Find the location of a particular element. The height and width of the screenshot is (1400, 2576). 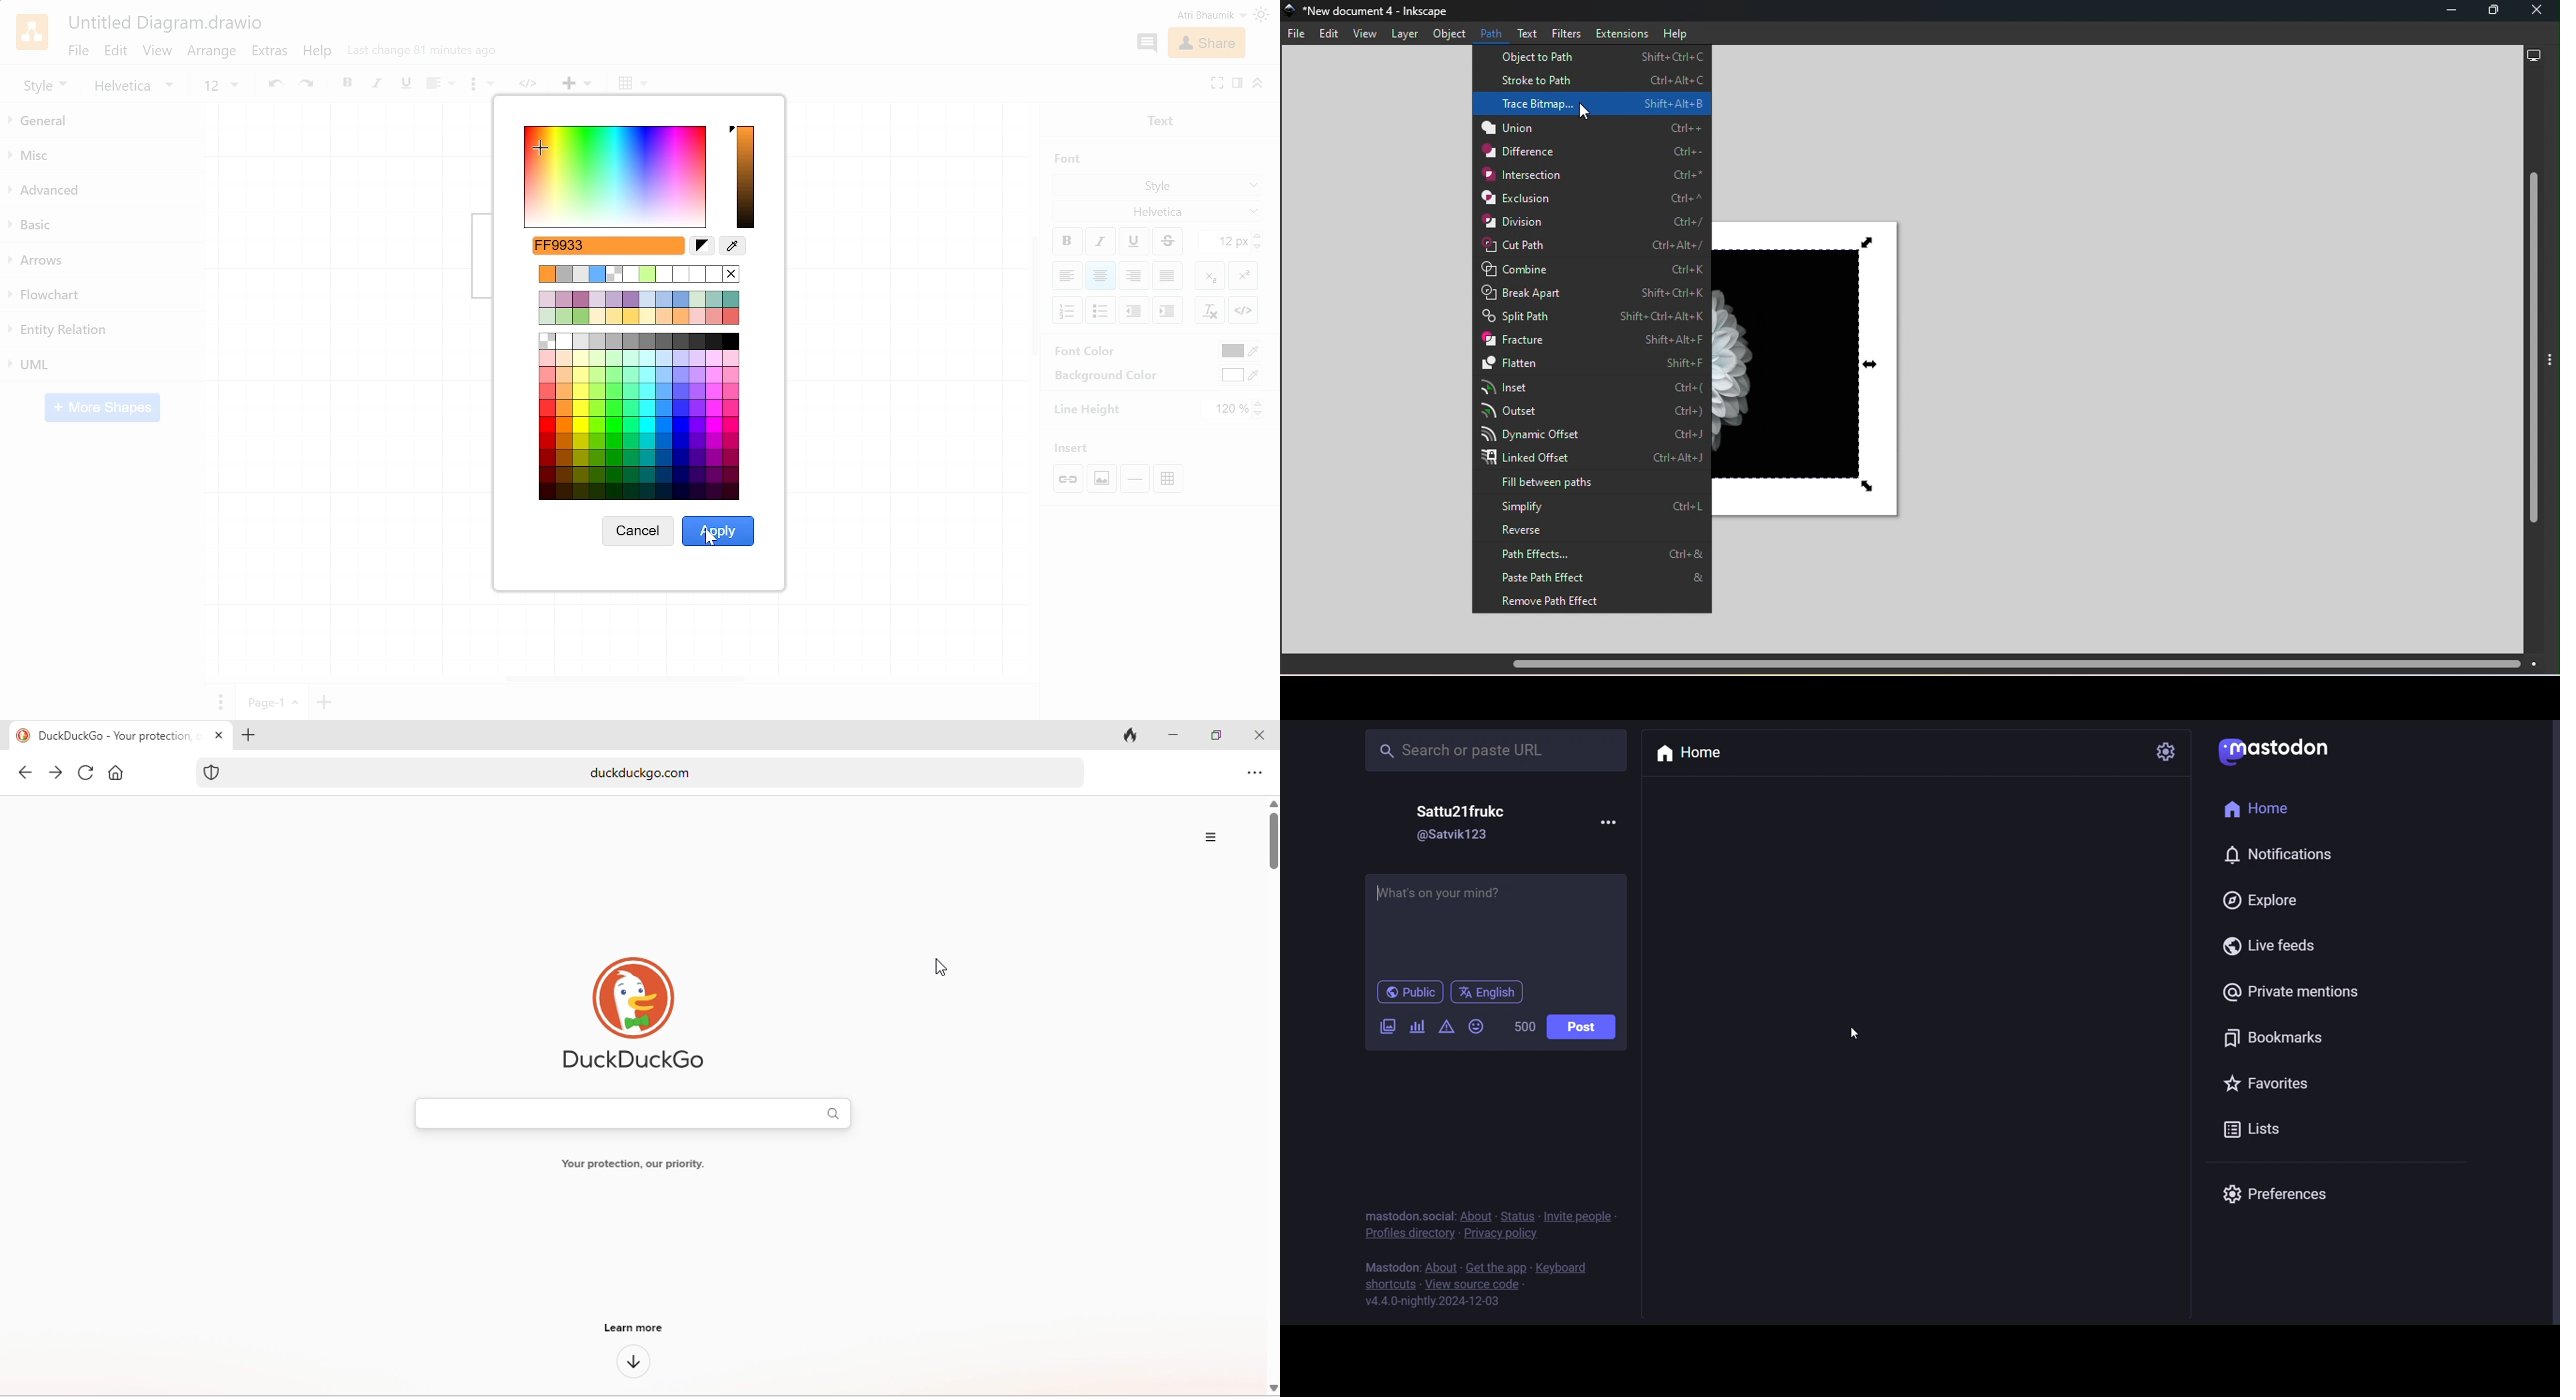

Path is located at coordinates (1491, 33).